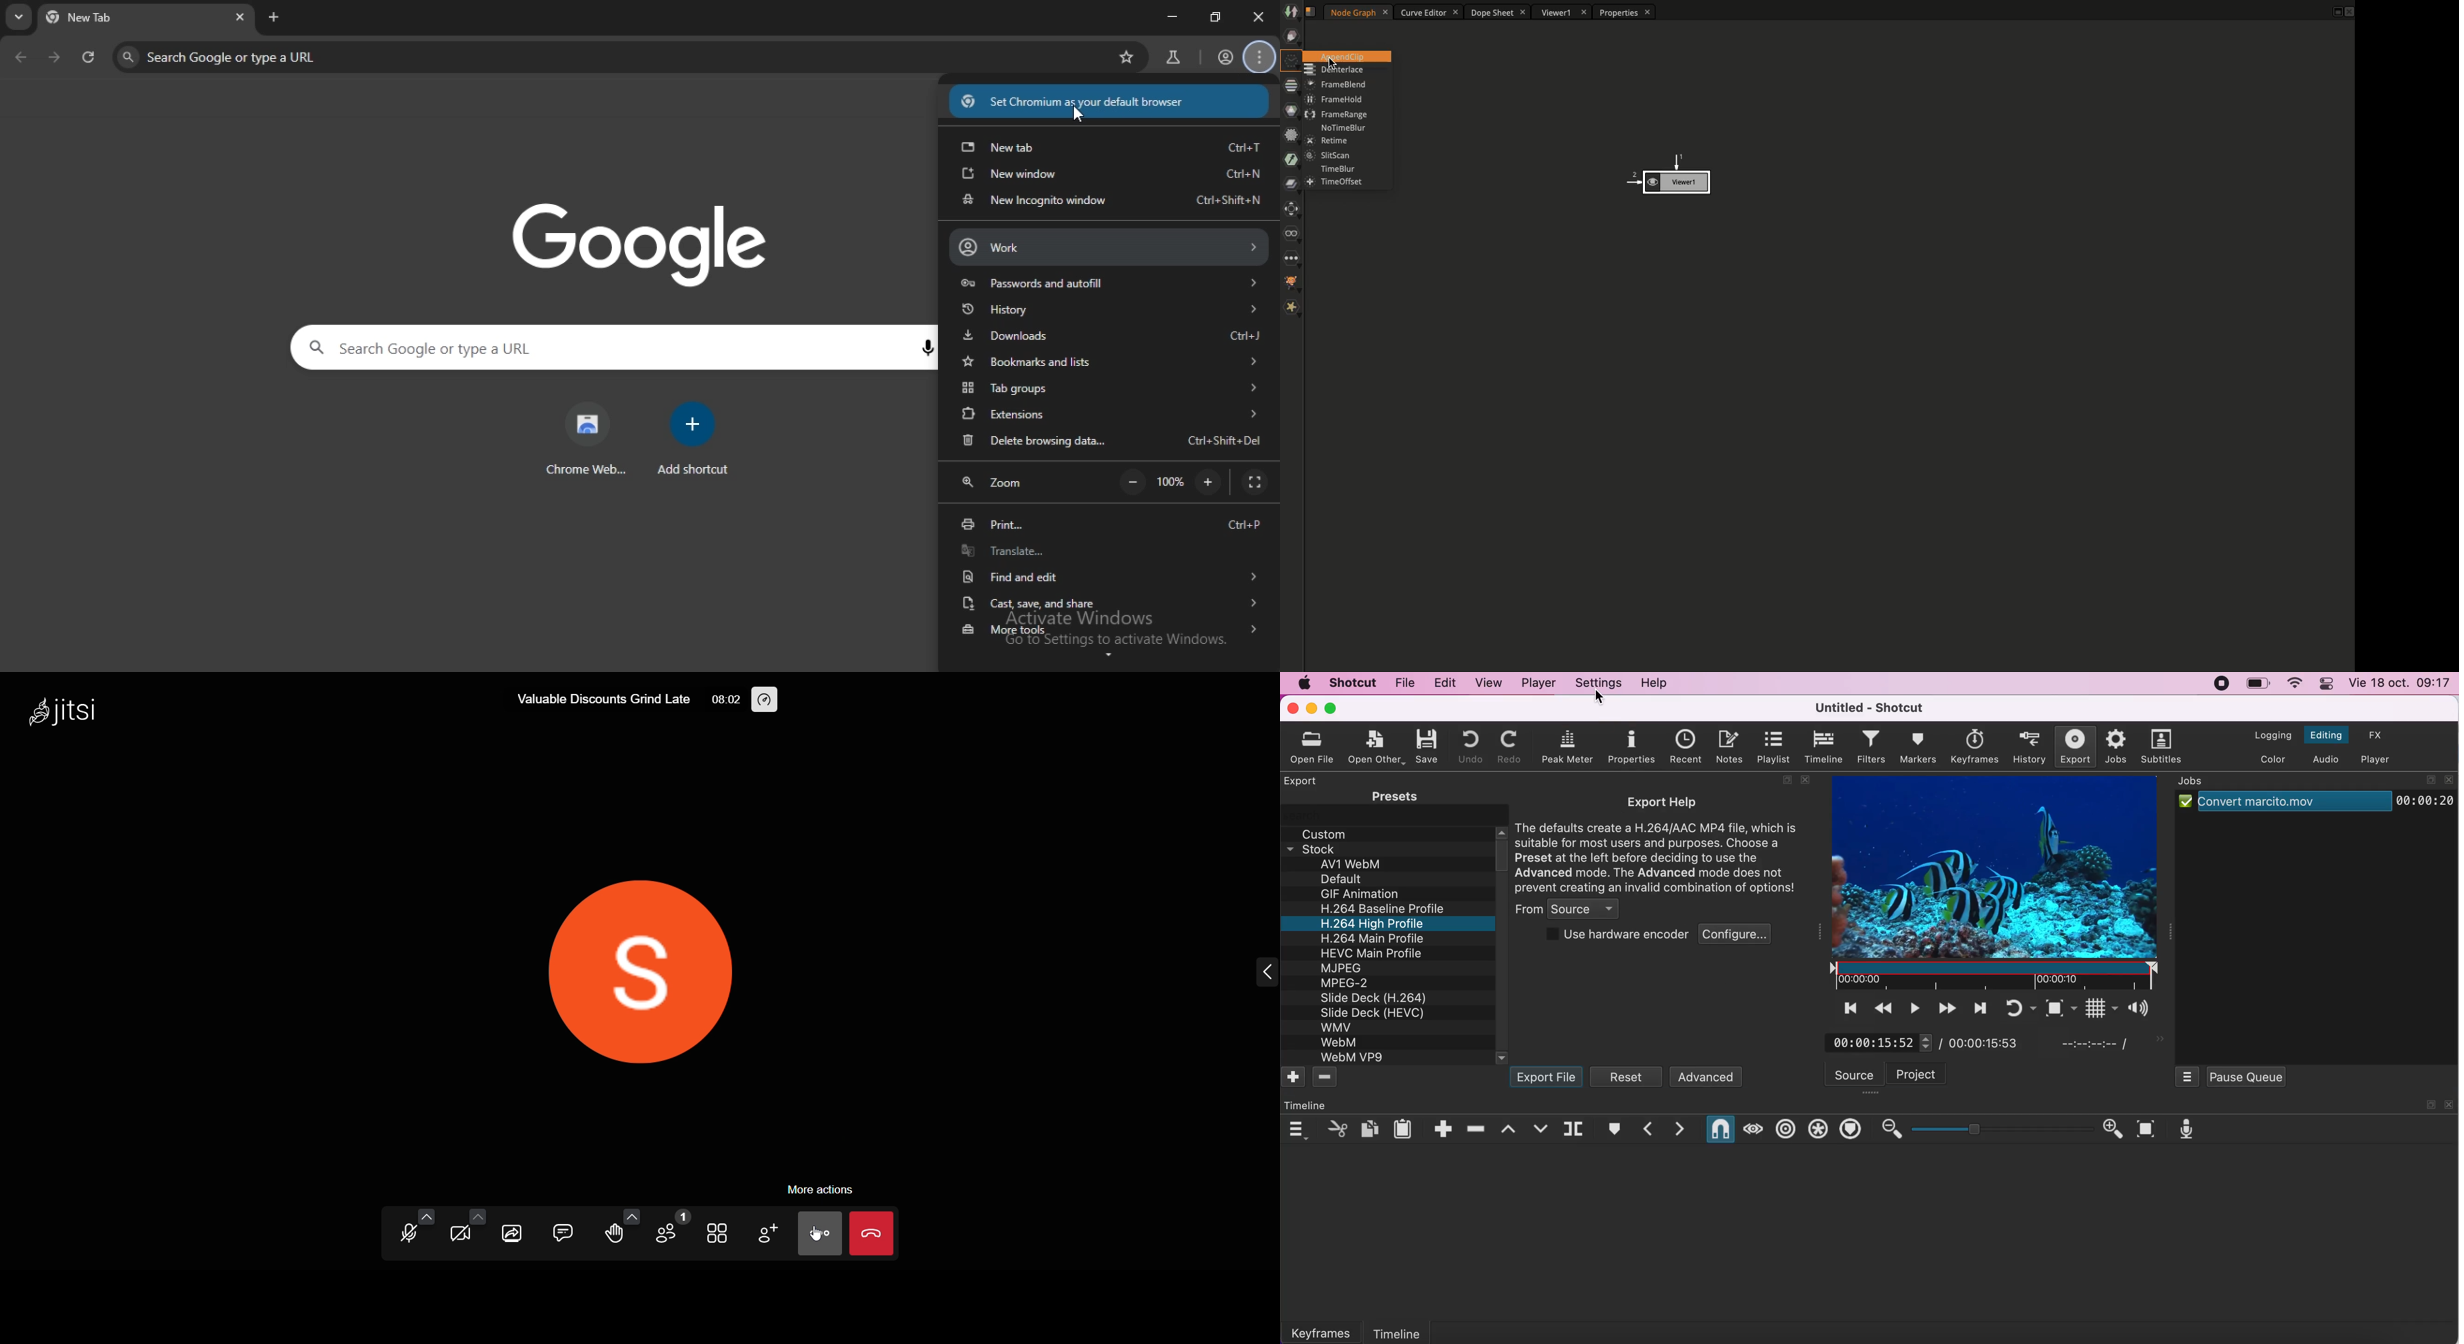  What do you see at coordinates (1718, 1129) in the screenshot?
I see `snap` at bounding box center [1718, 1129].